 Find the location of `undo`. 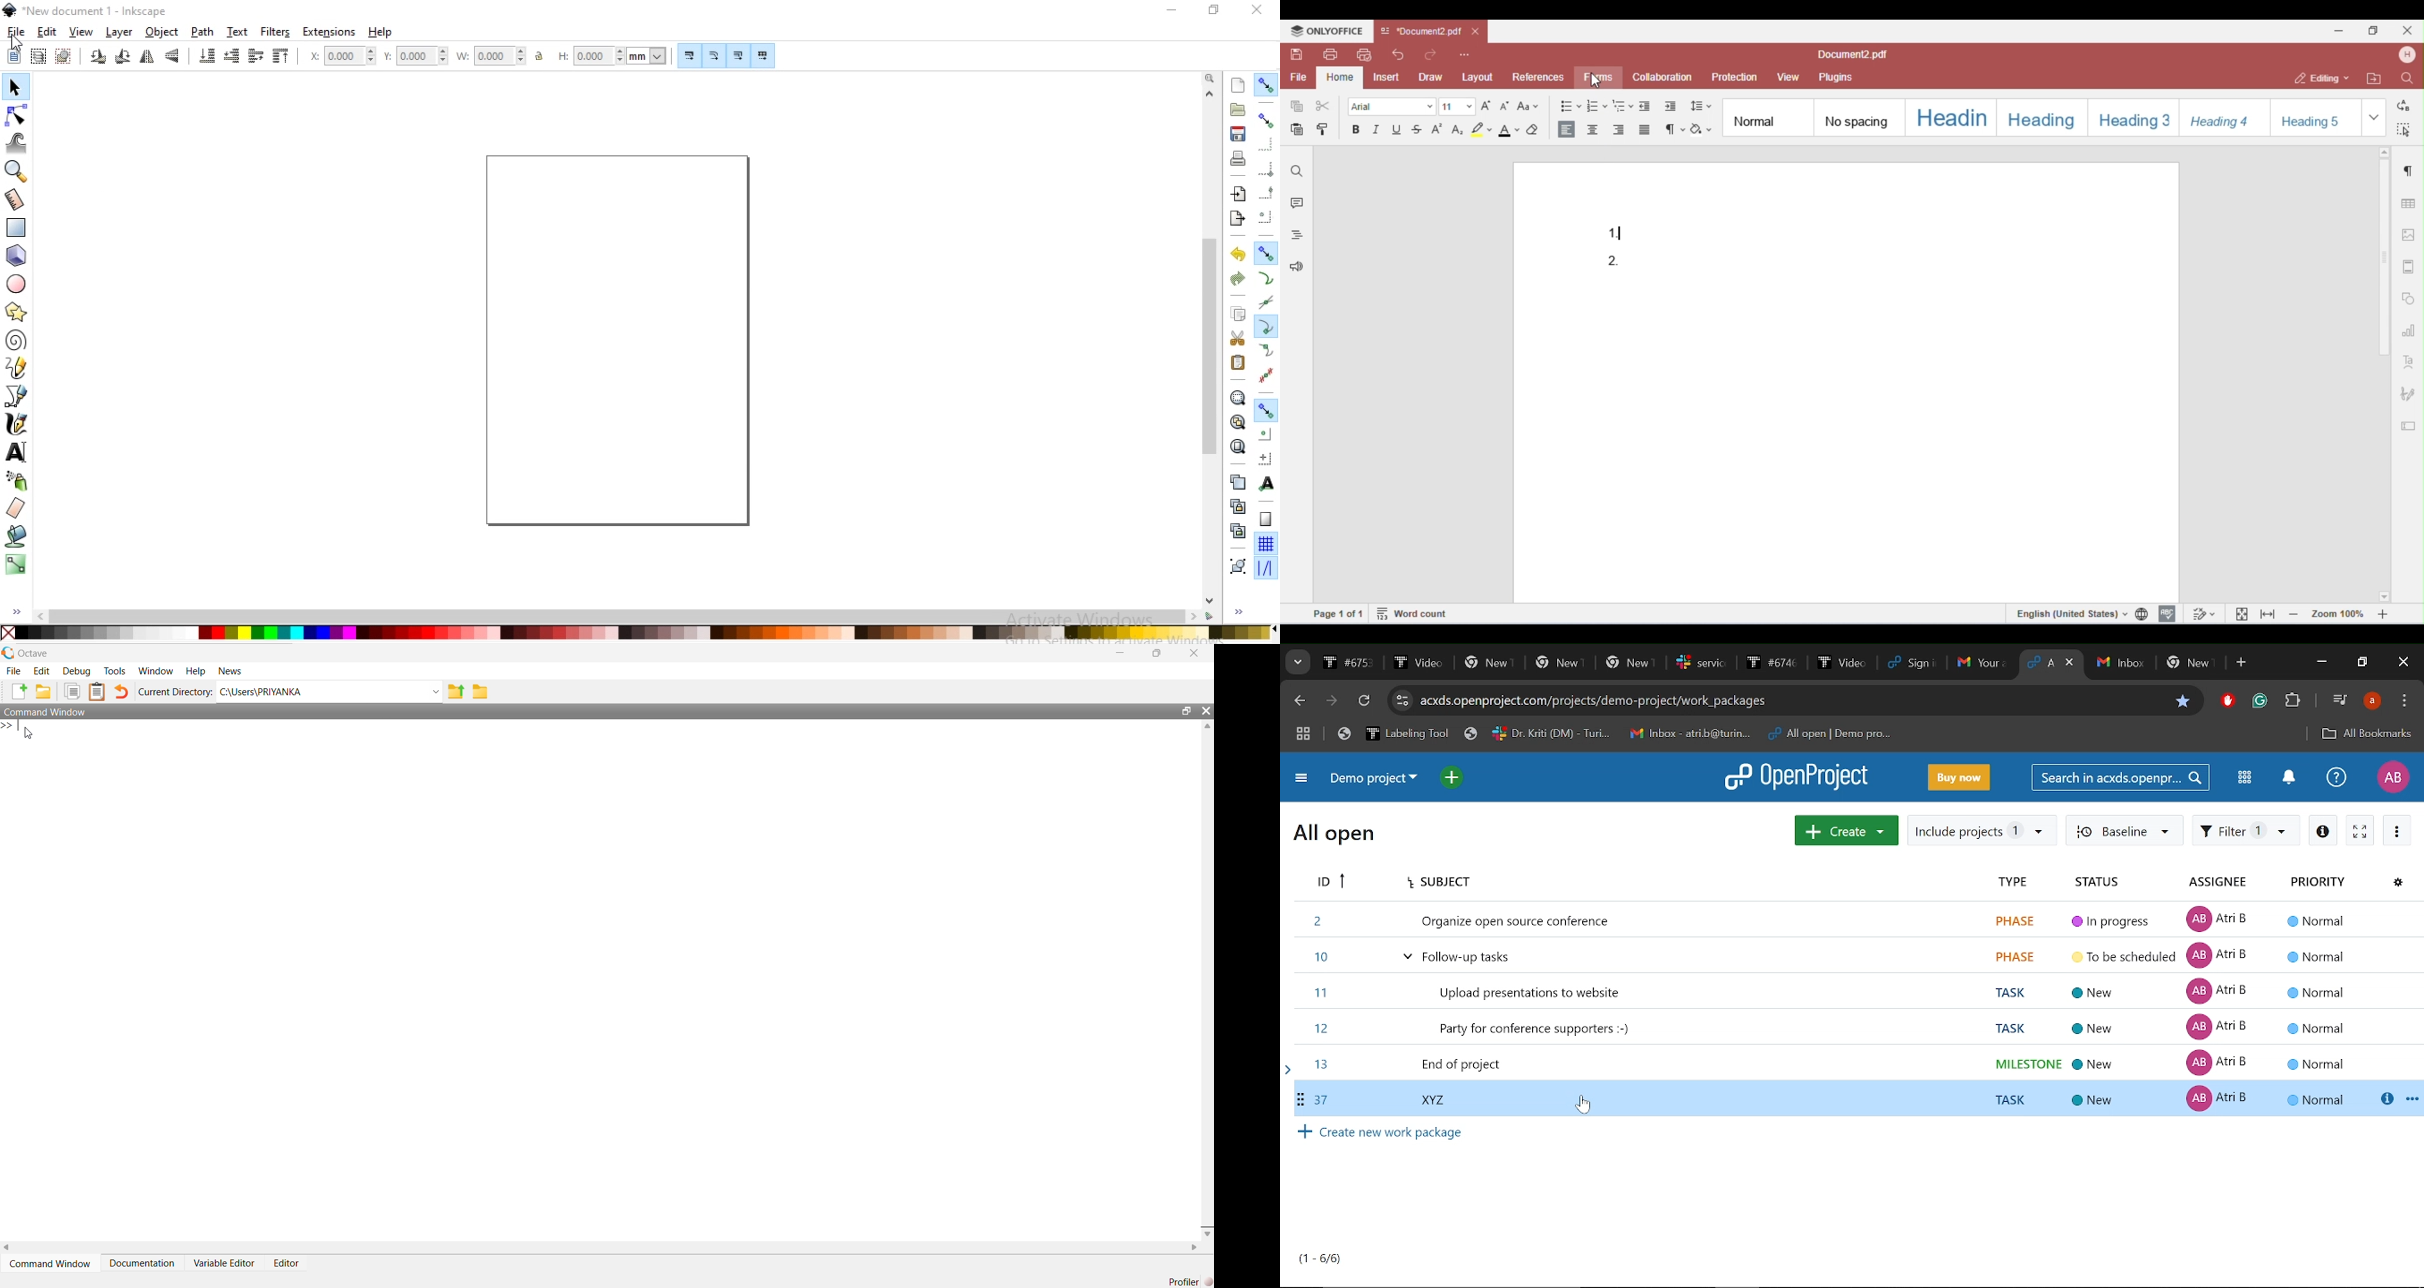

undo is located at coordinates (1235, 255).